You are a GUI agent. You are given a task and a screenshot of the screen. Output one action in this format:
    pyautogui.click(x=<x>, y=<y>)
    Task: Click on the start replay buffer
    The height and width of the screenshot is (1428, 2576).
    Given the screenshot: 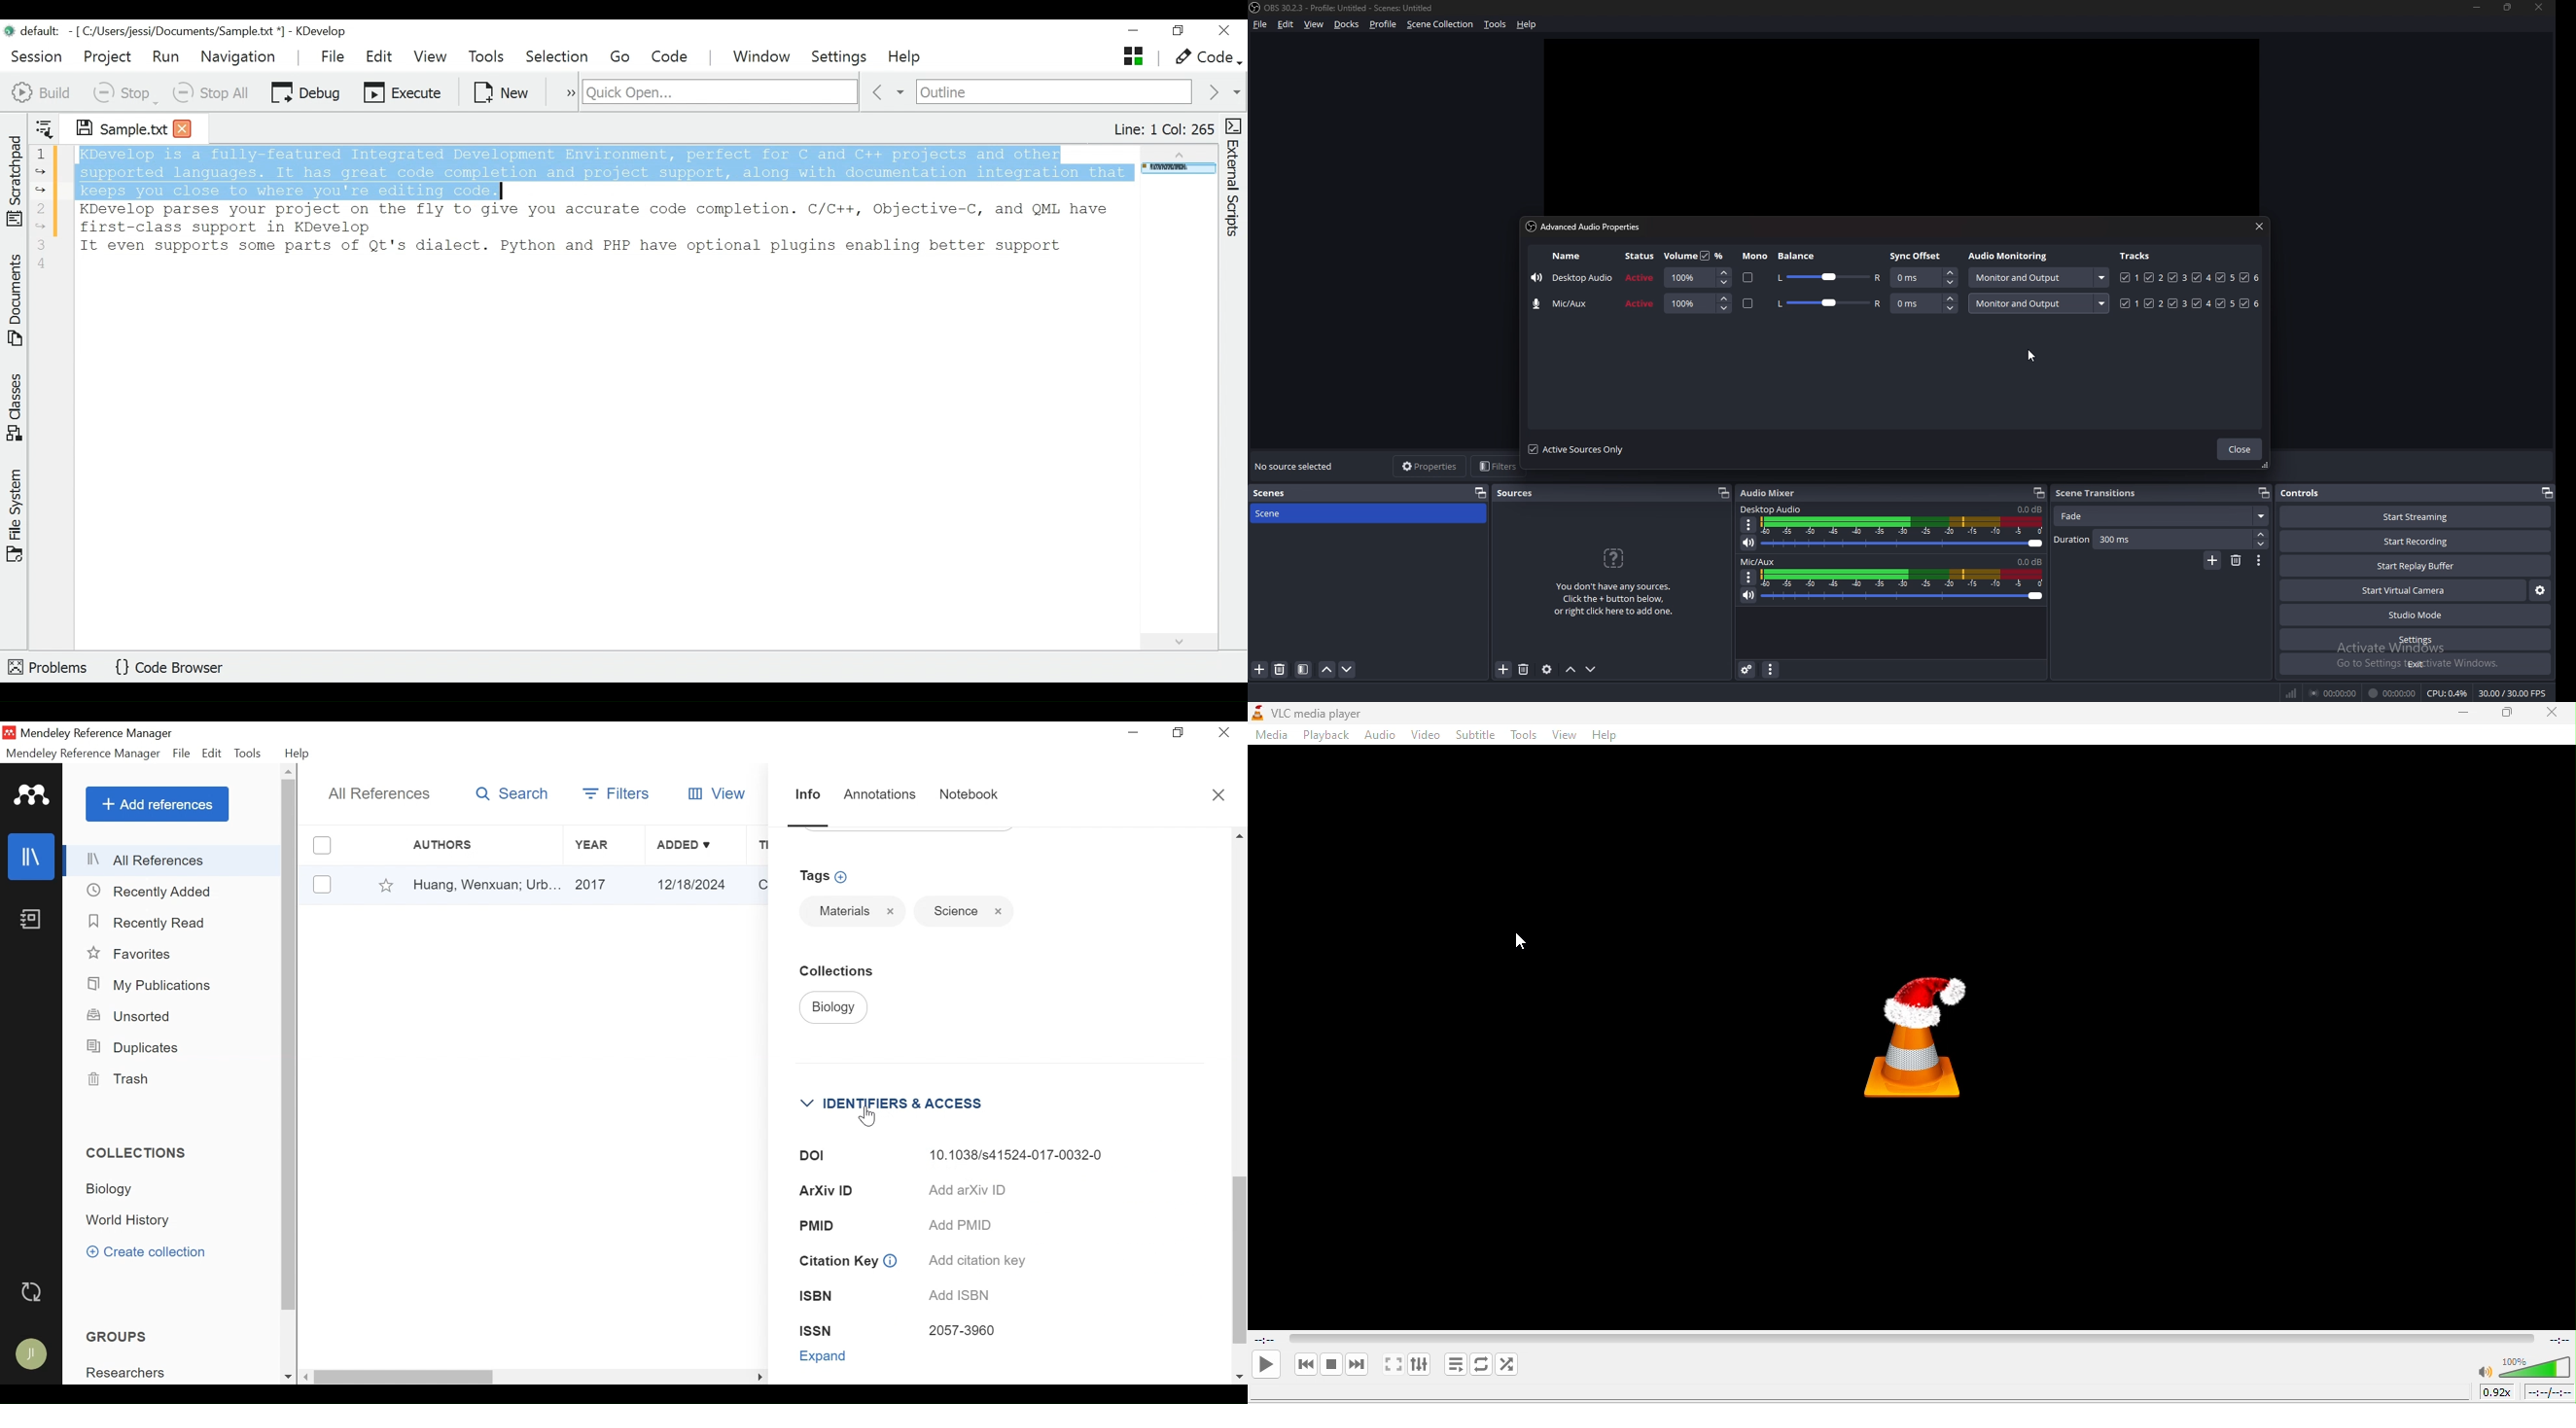 What is the action you would take?
    pyautogui.click(x=2417, y=566)
    